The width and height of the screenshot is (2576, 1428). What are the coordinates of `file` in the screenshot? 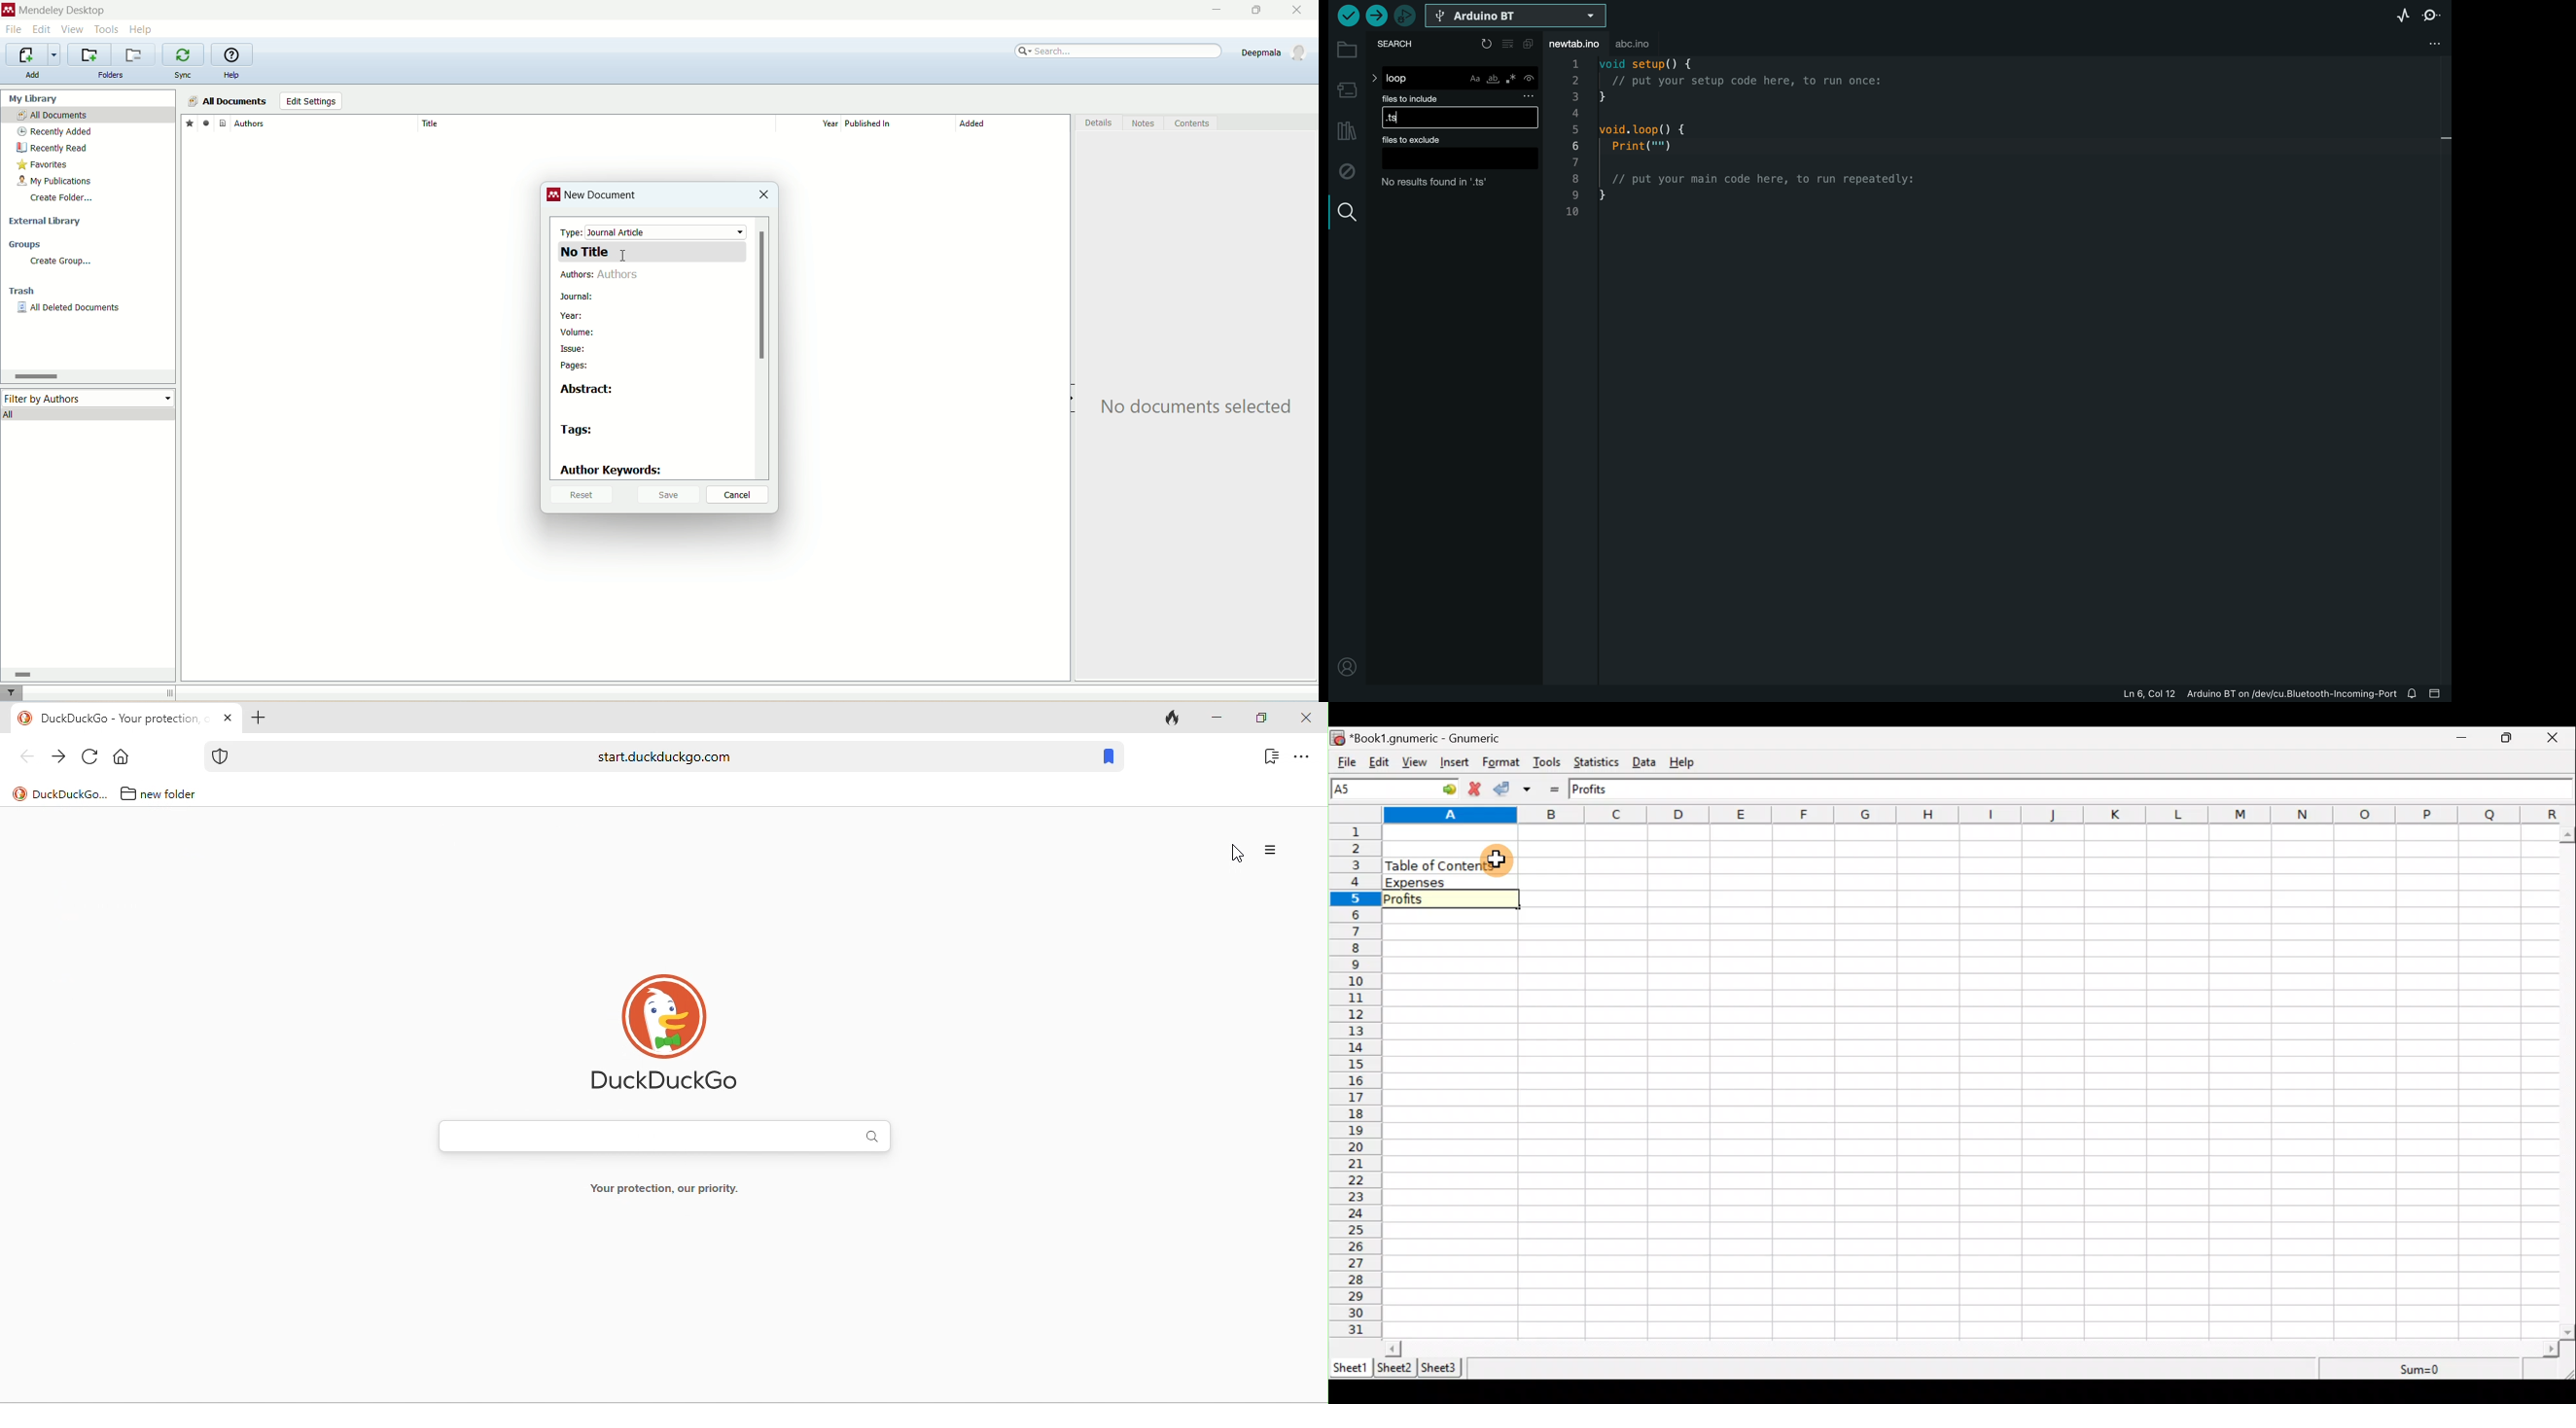 It's located at (13, 31).